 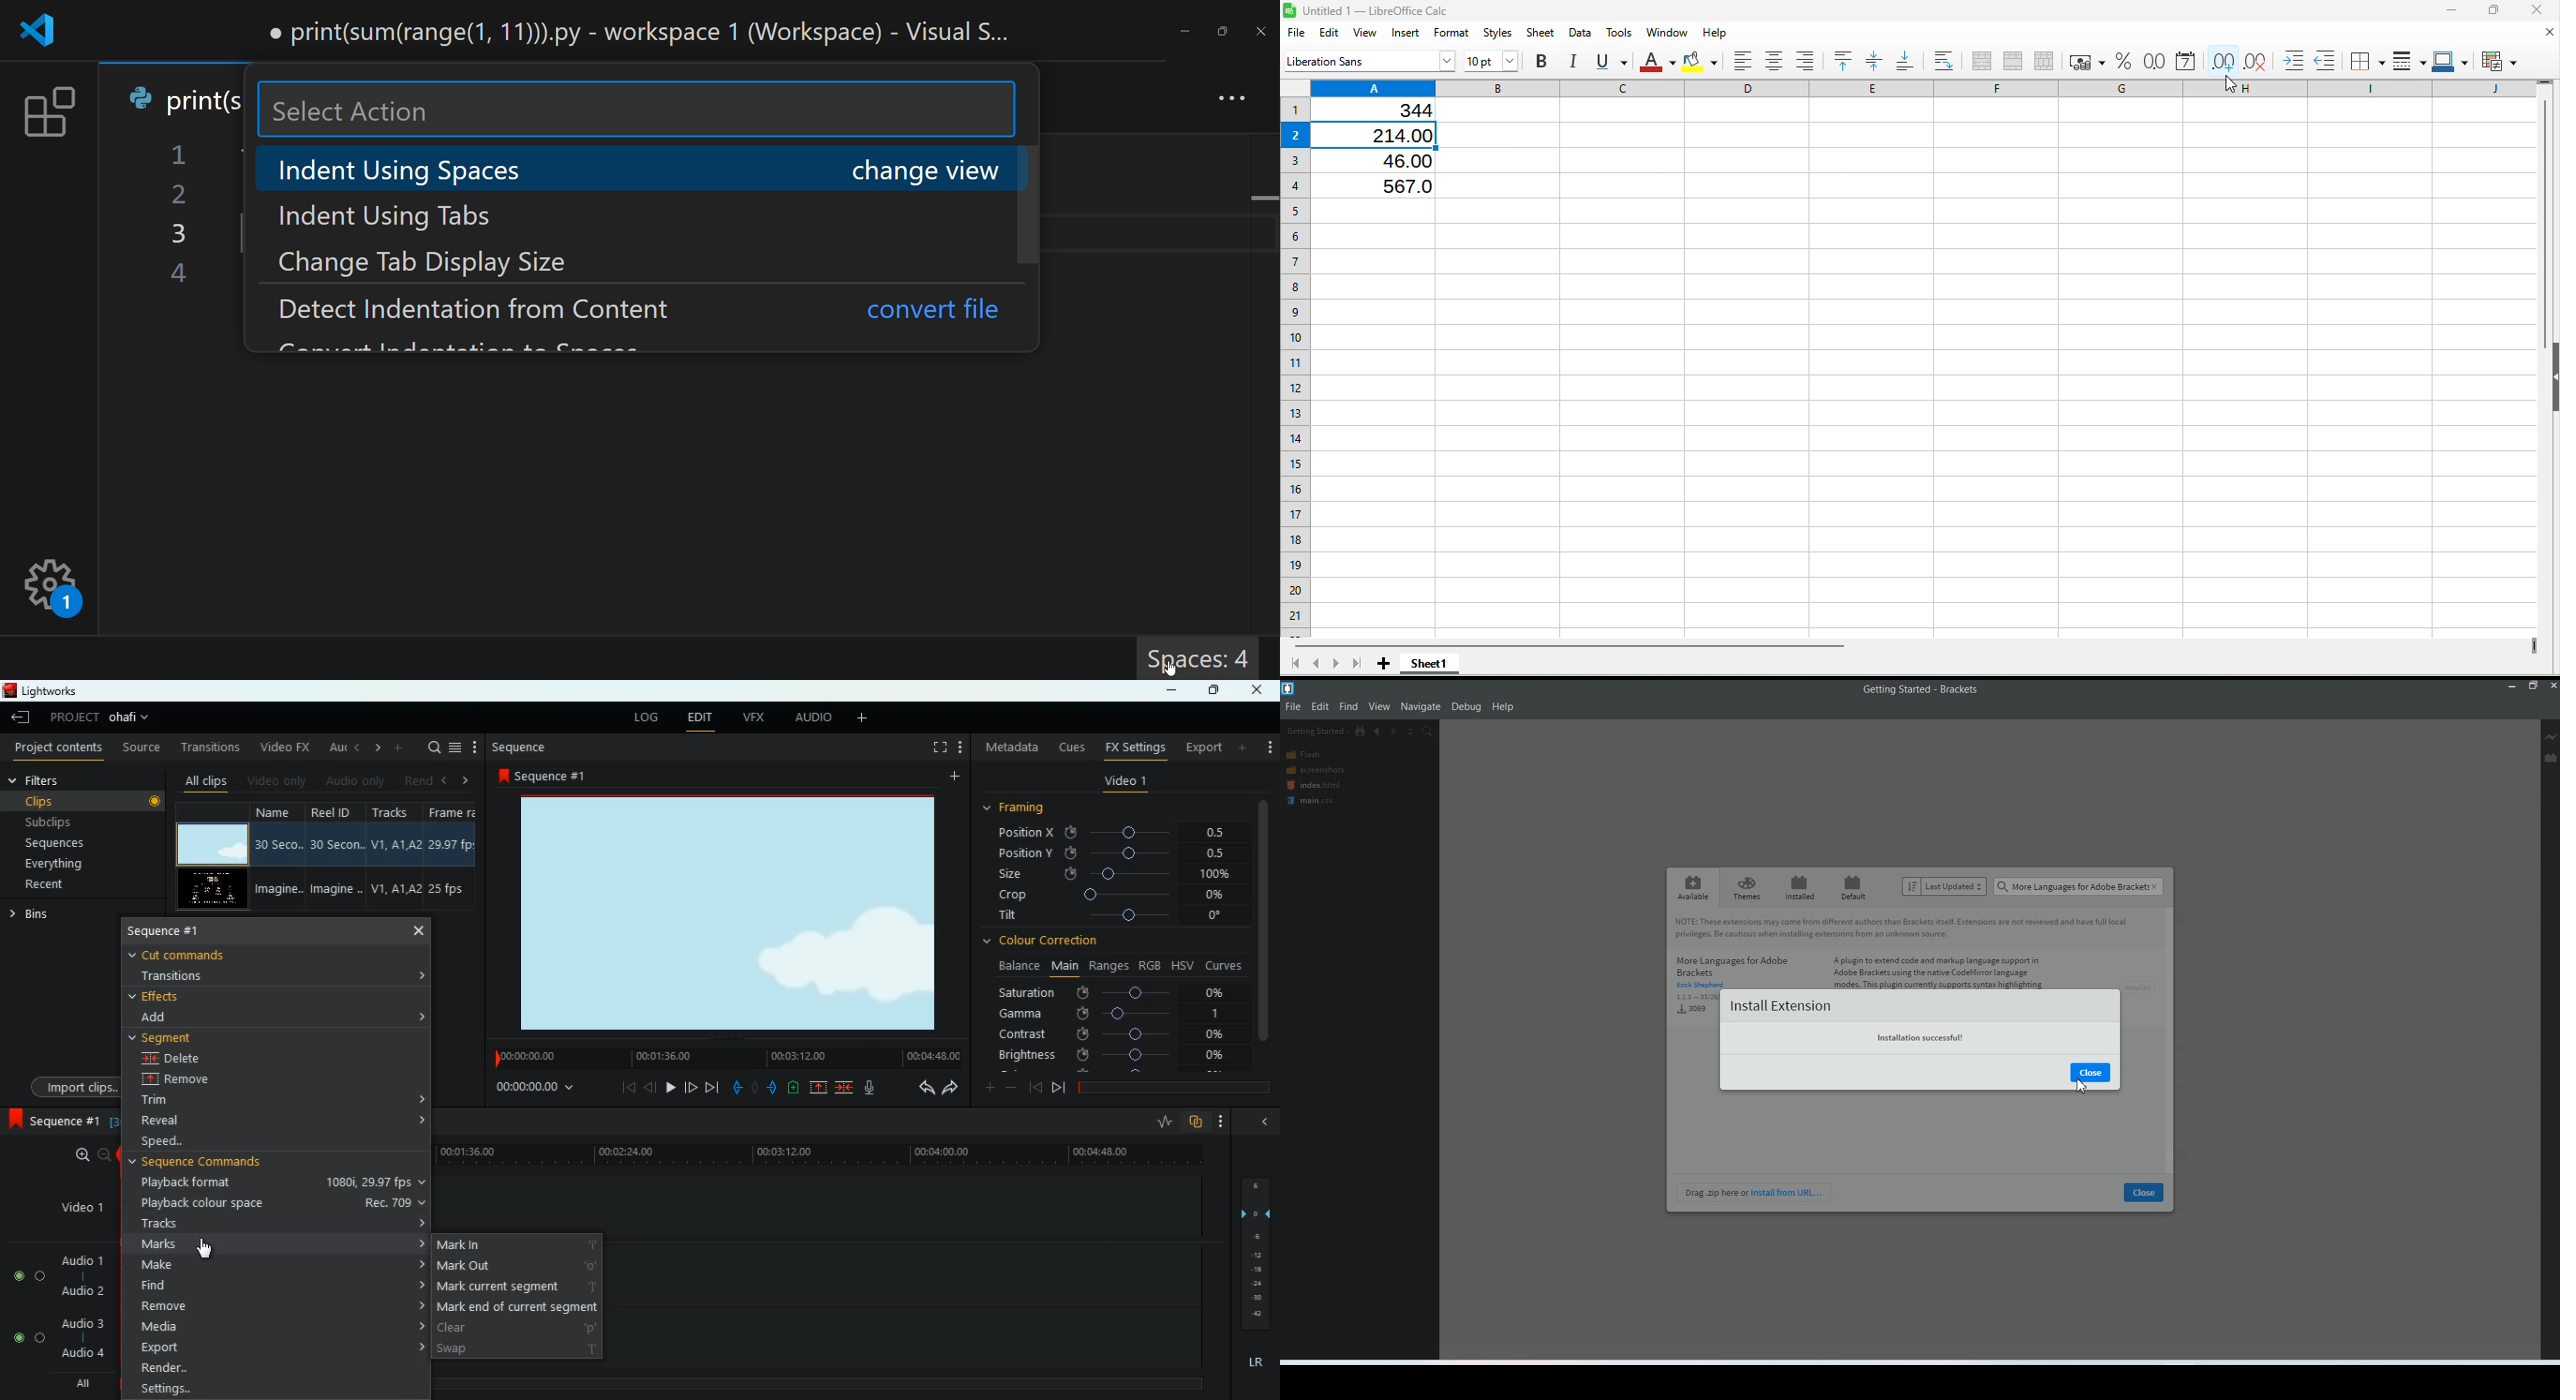 What do you see at coordinates (284, 1284) in the screenshot?
I see `find` at bounding box center [284, 1284].